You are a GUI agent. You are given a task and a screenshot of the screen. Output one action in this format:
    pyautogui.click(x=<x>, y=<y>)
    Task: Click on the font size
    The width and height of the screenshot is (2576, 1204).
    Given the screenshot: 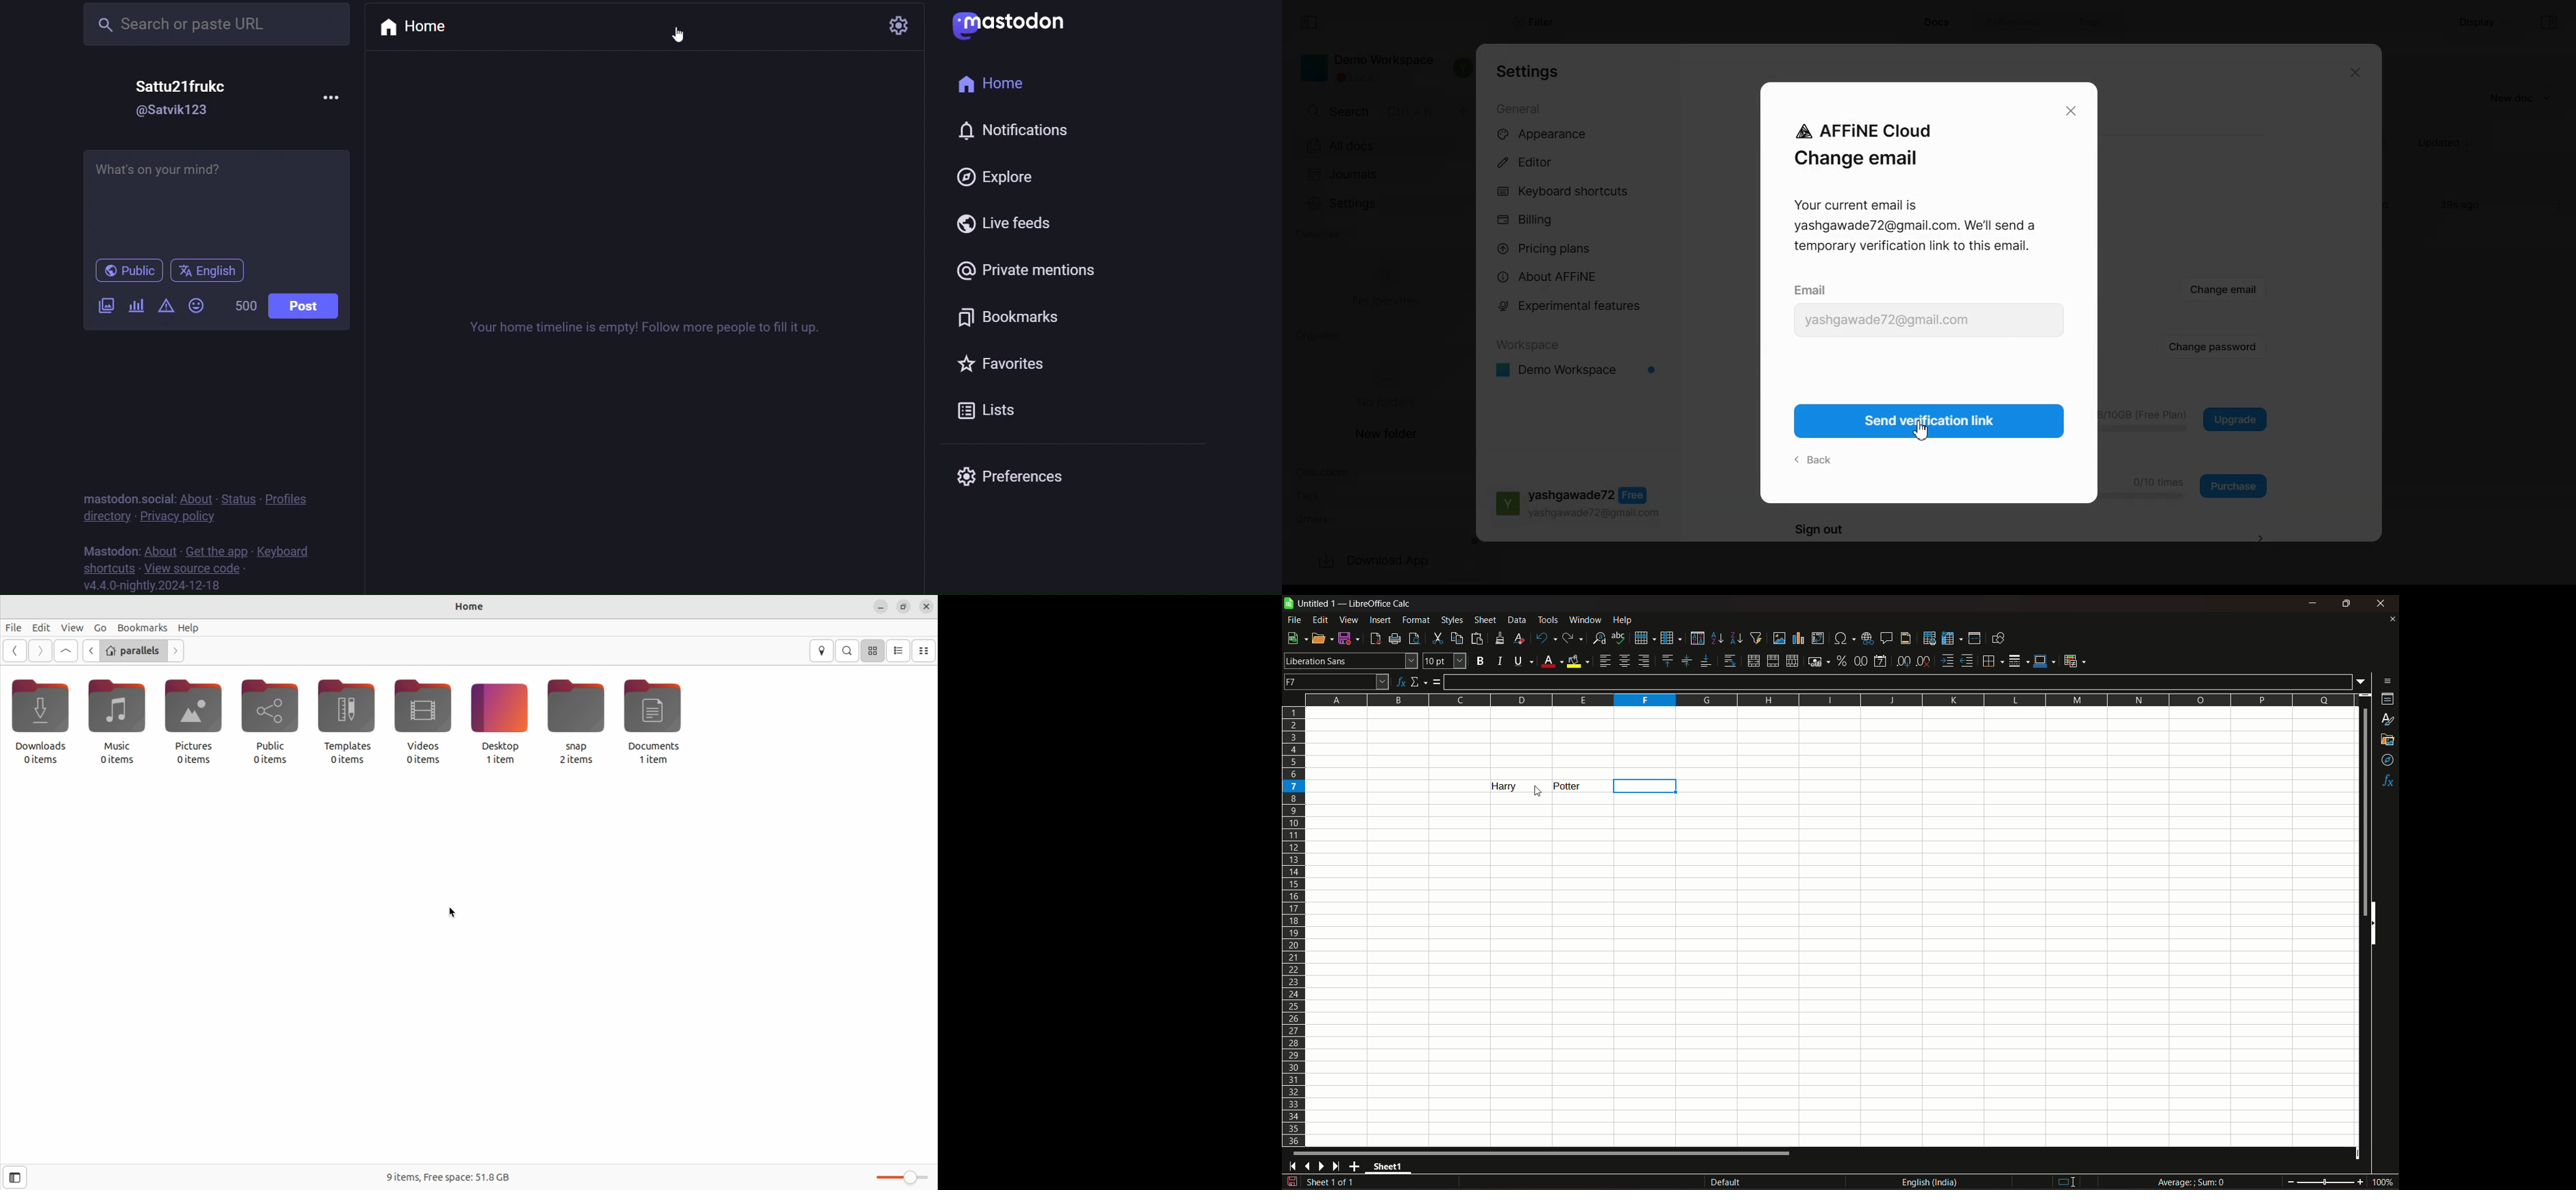 What is the action you would take?
    pyautogui.click(x=1443, y=661)
    